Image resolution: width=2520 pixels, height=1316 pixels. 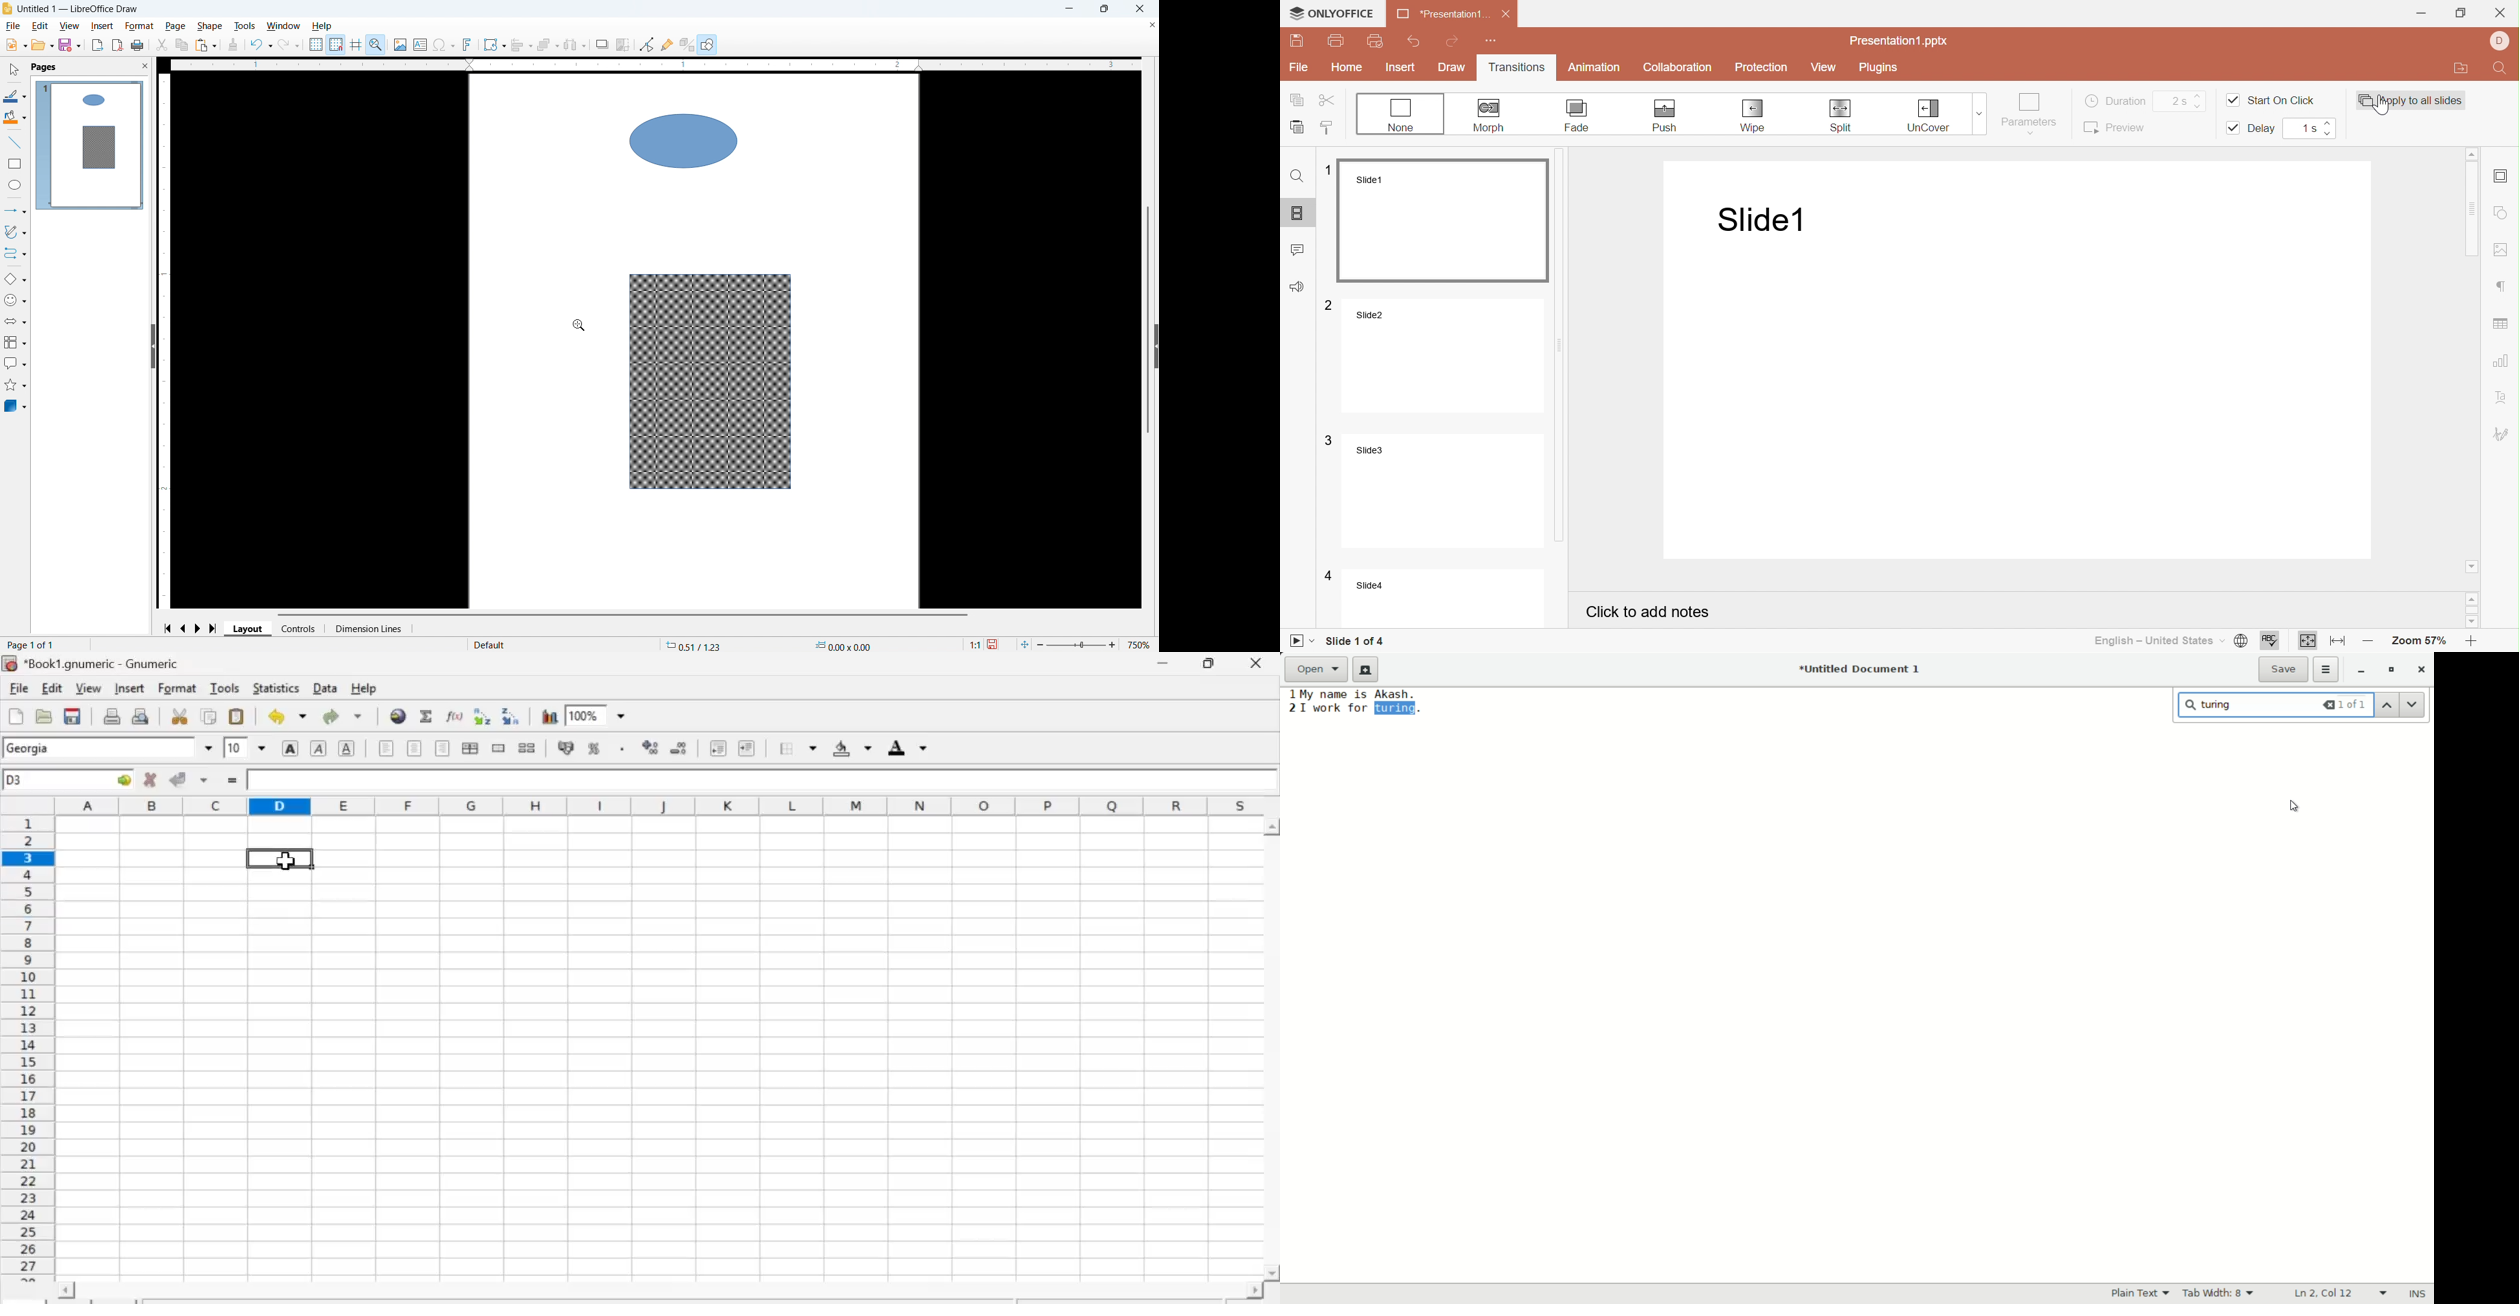 I want to click on Insert font work text , so click(x=468, y=44).